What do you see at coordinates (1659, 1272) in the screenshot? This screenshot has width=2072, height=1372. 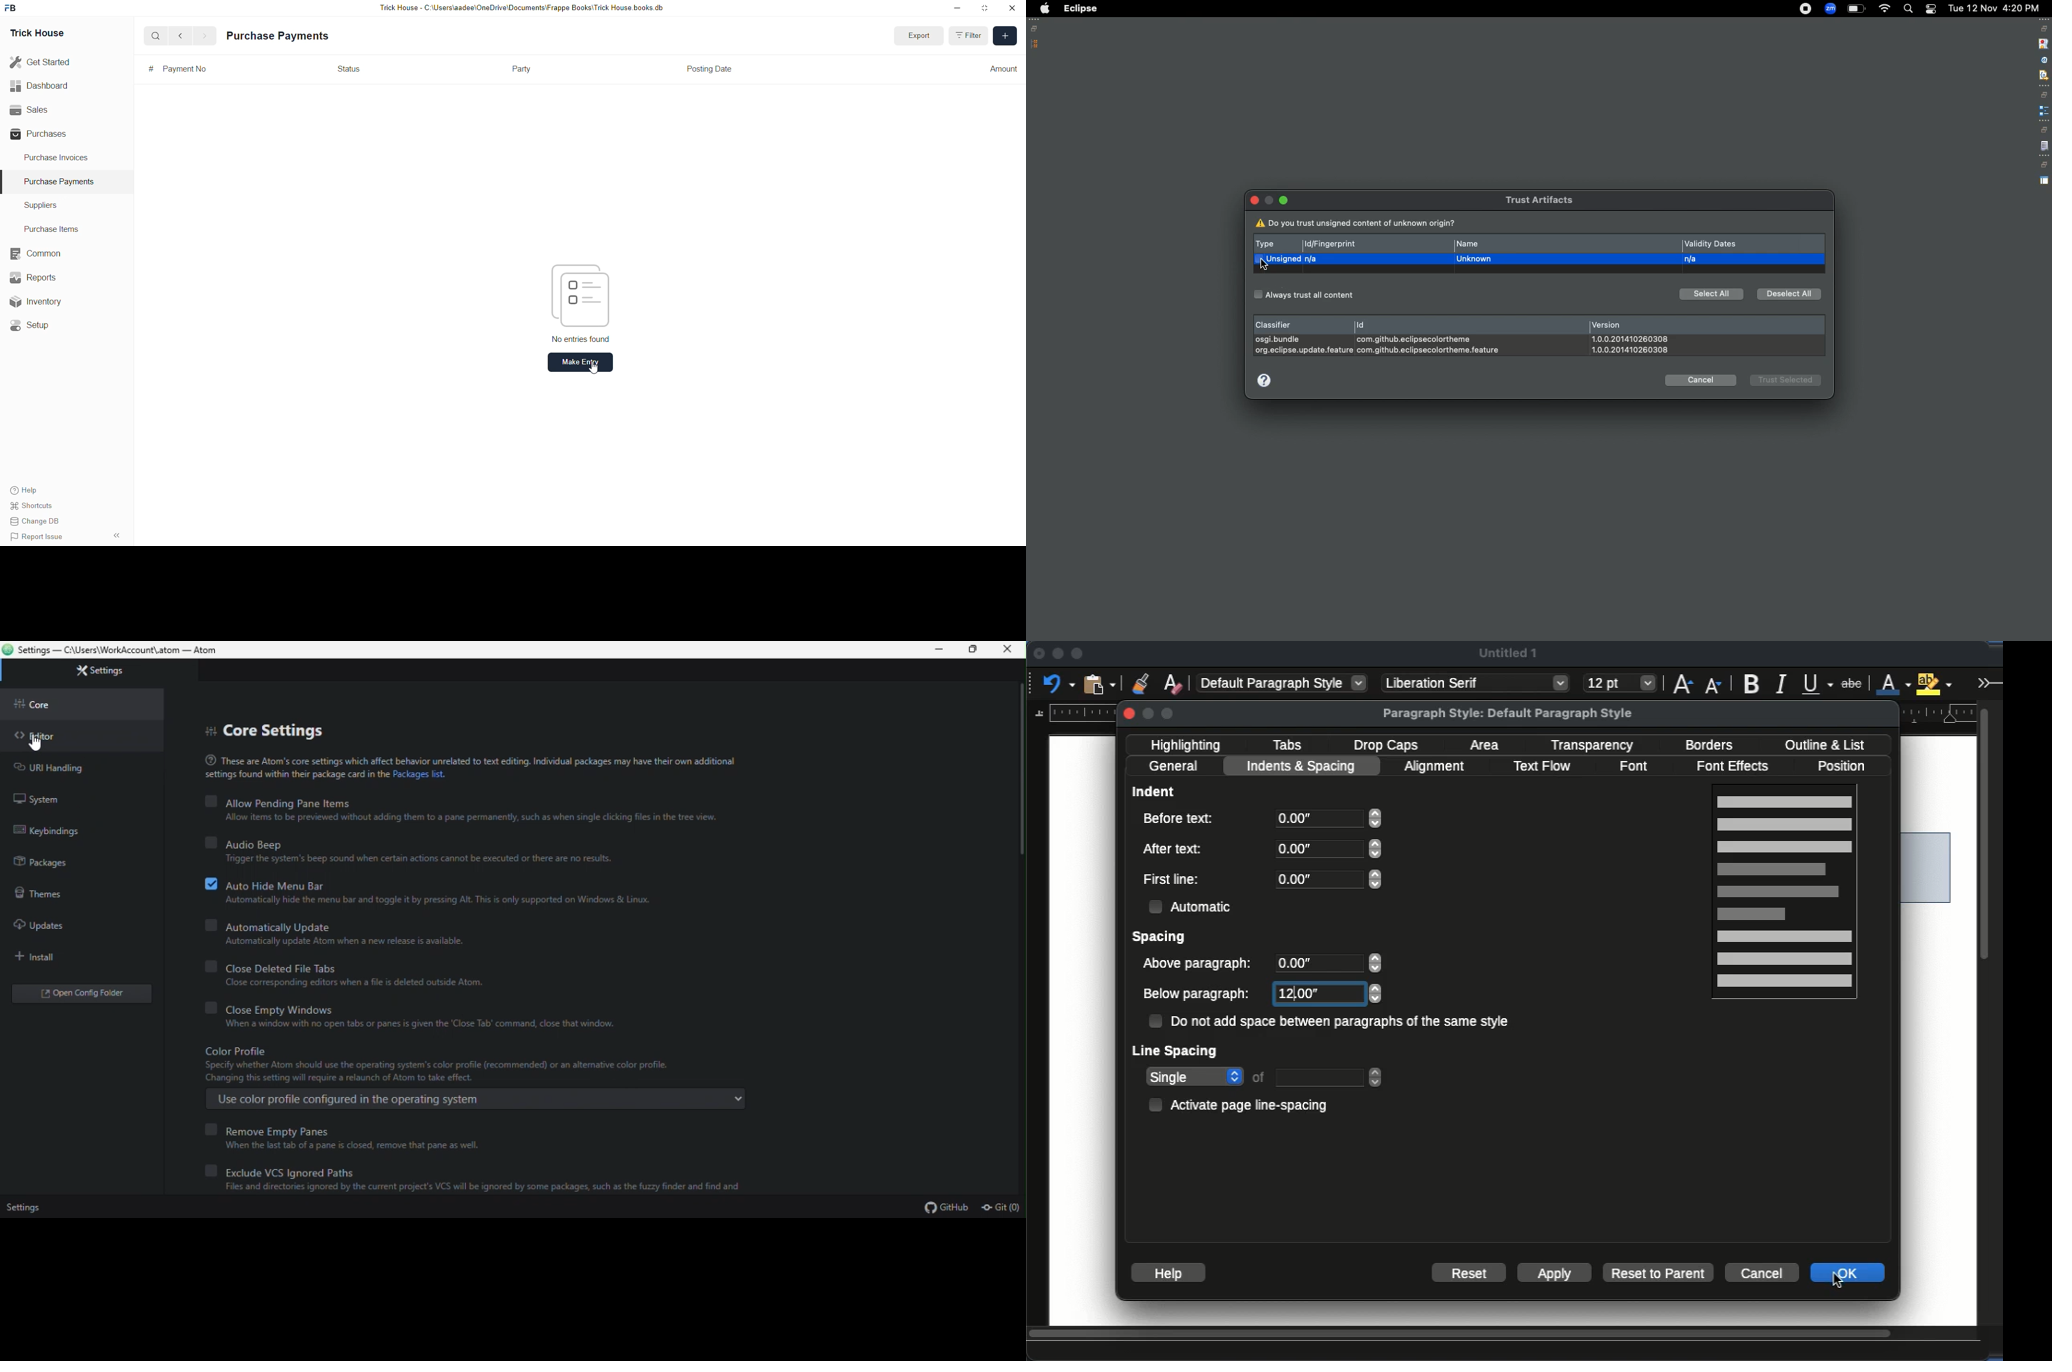 I see `reset to parent` at bounding box center [1659, 1272].